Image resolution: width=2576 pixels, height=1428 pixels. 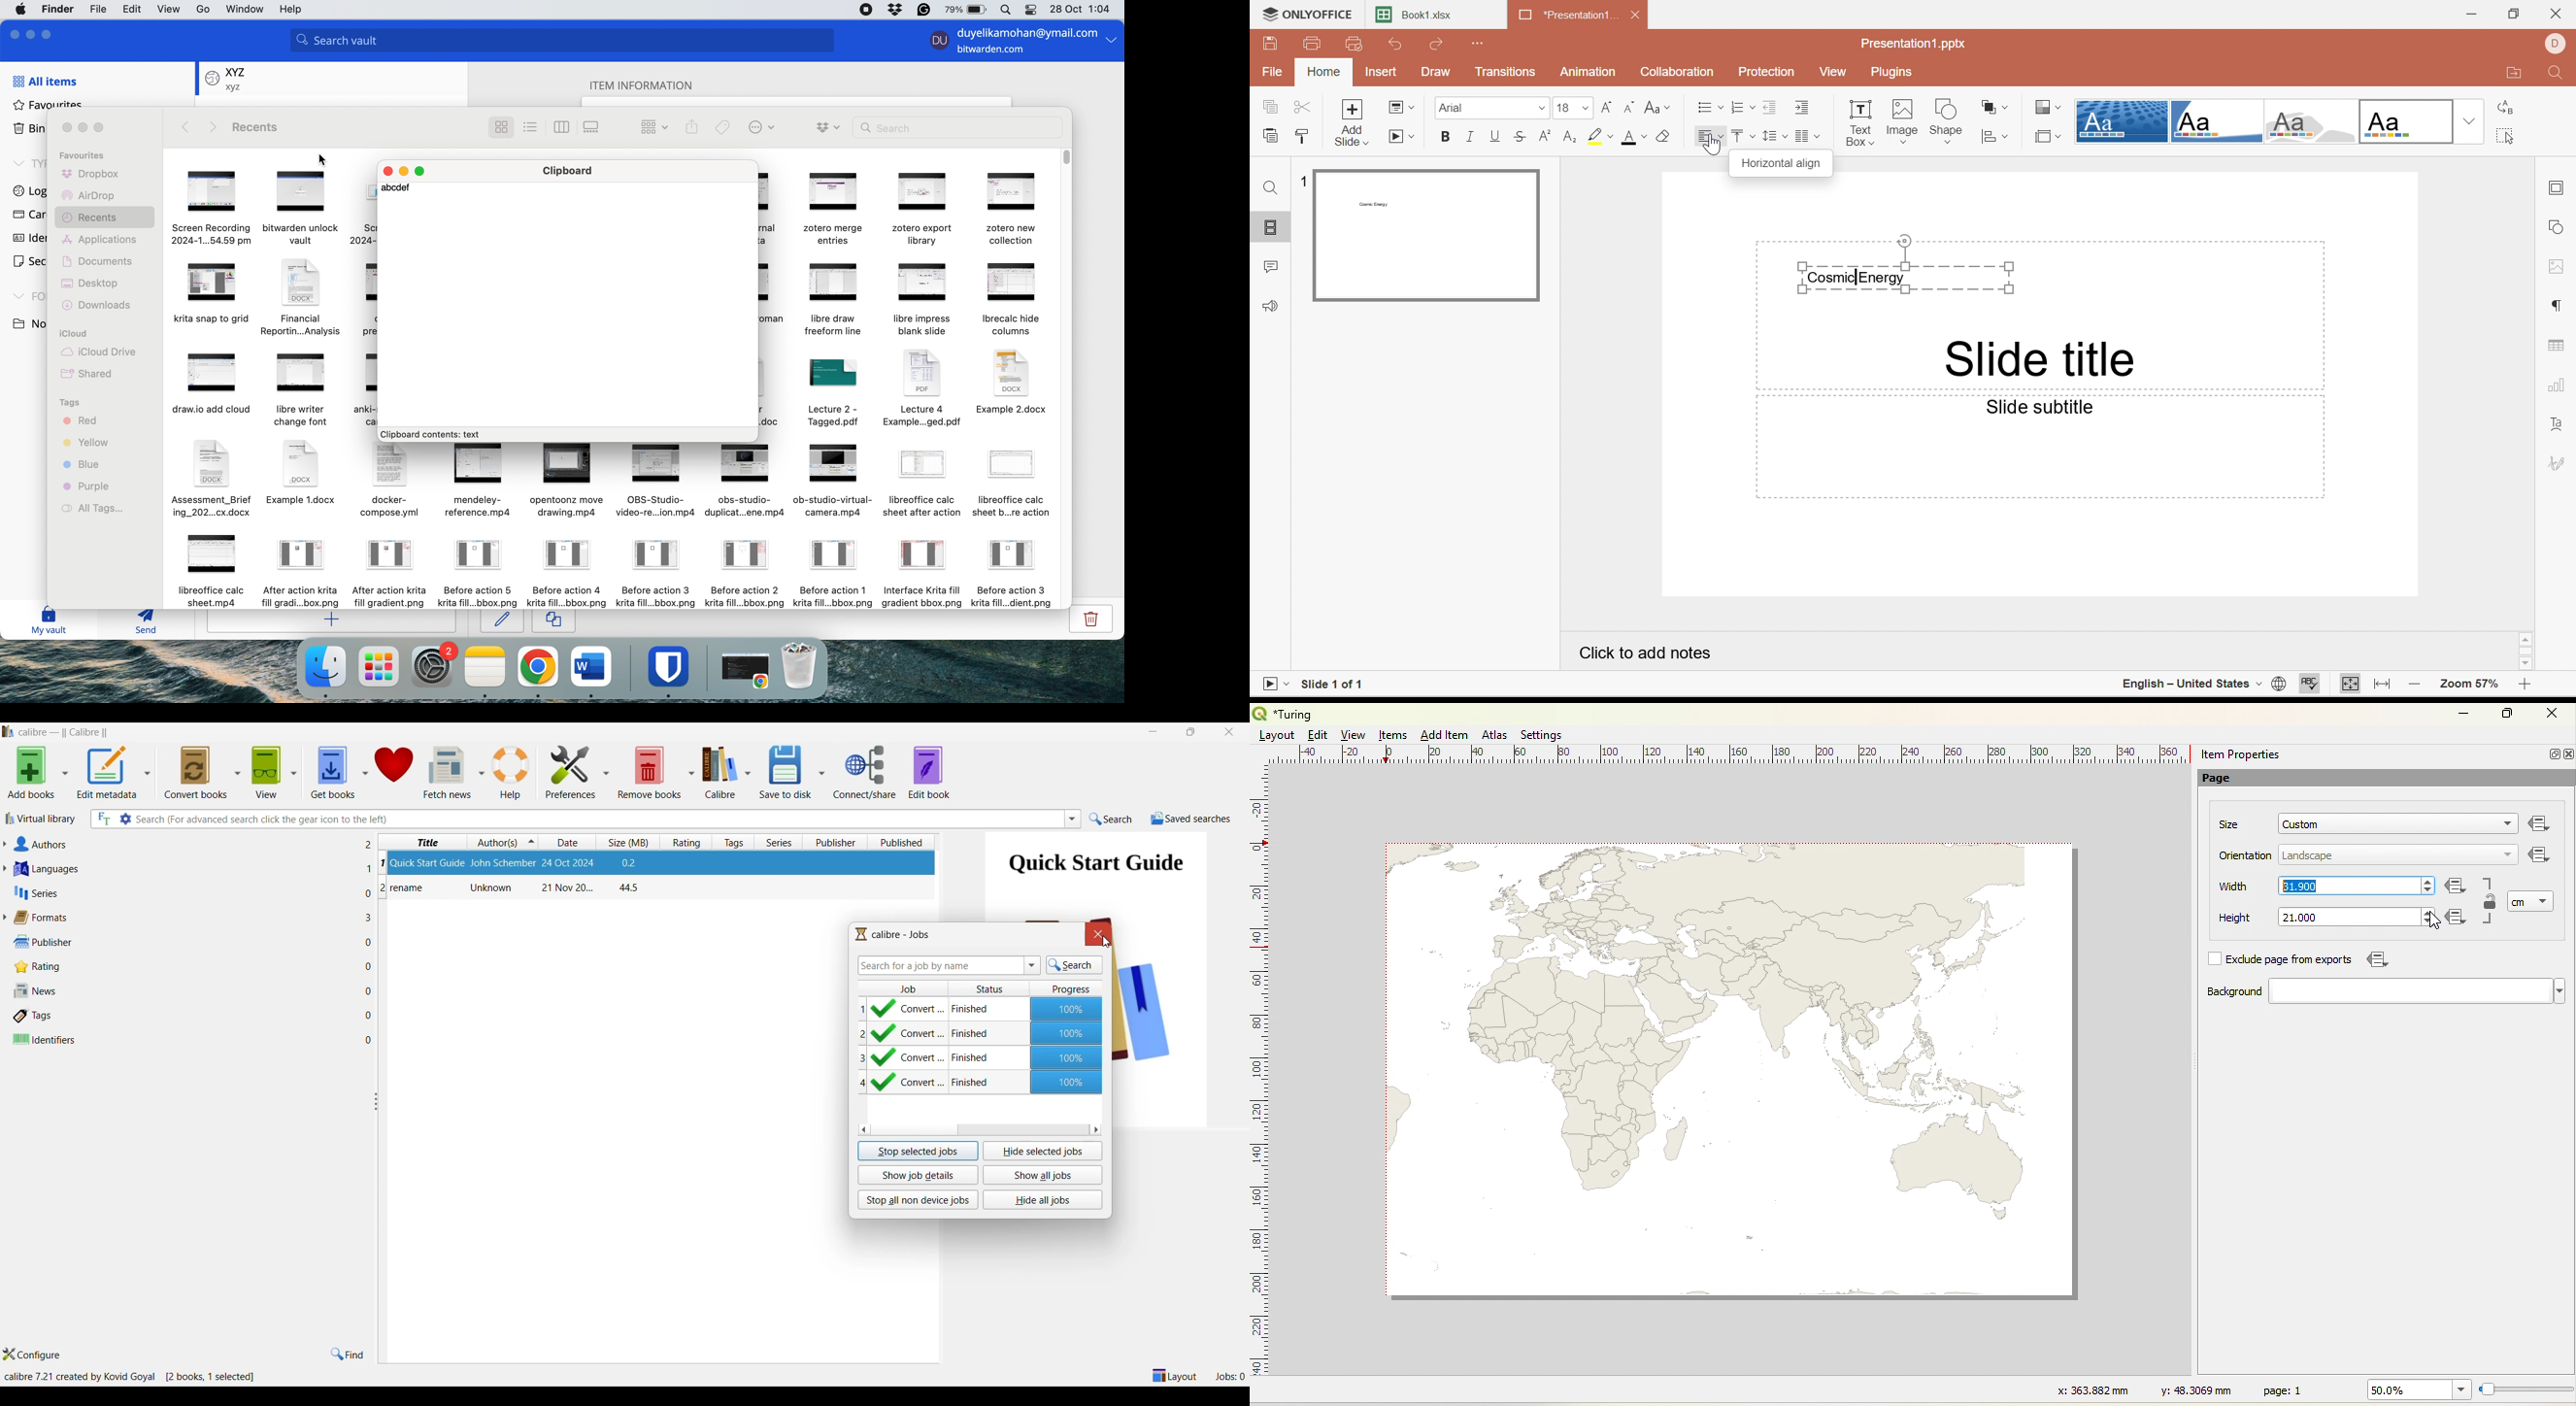 What do you see at coordinates (918, 1200) in the screenshot?
I see `Stop all non device jobs` at bounding box center [918, 1200].